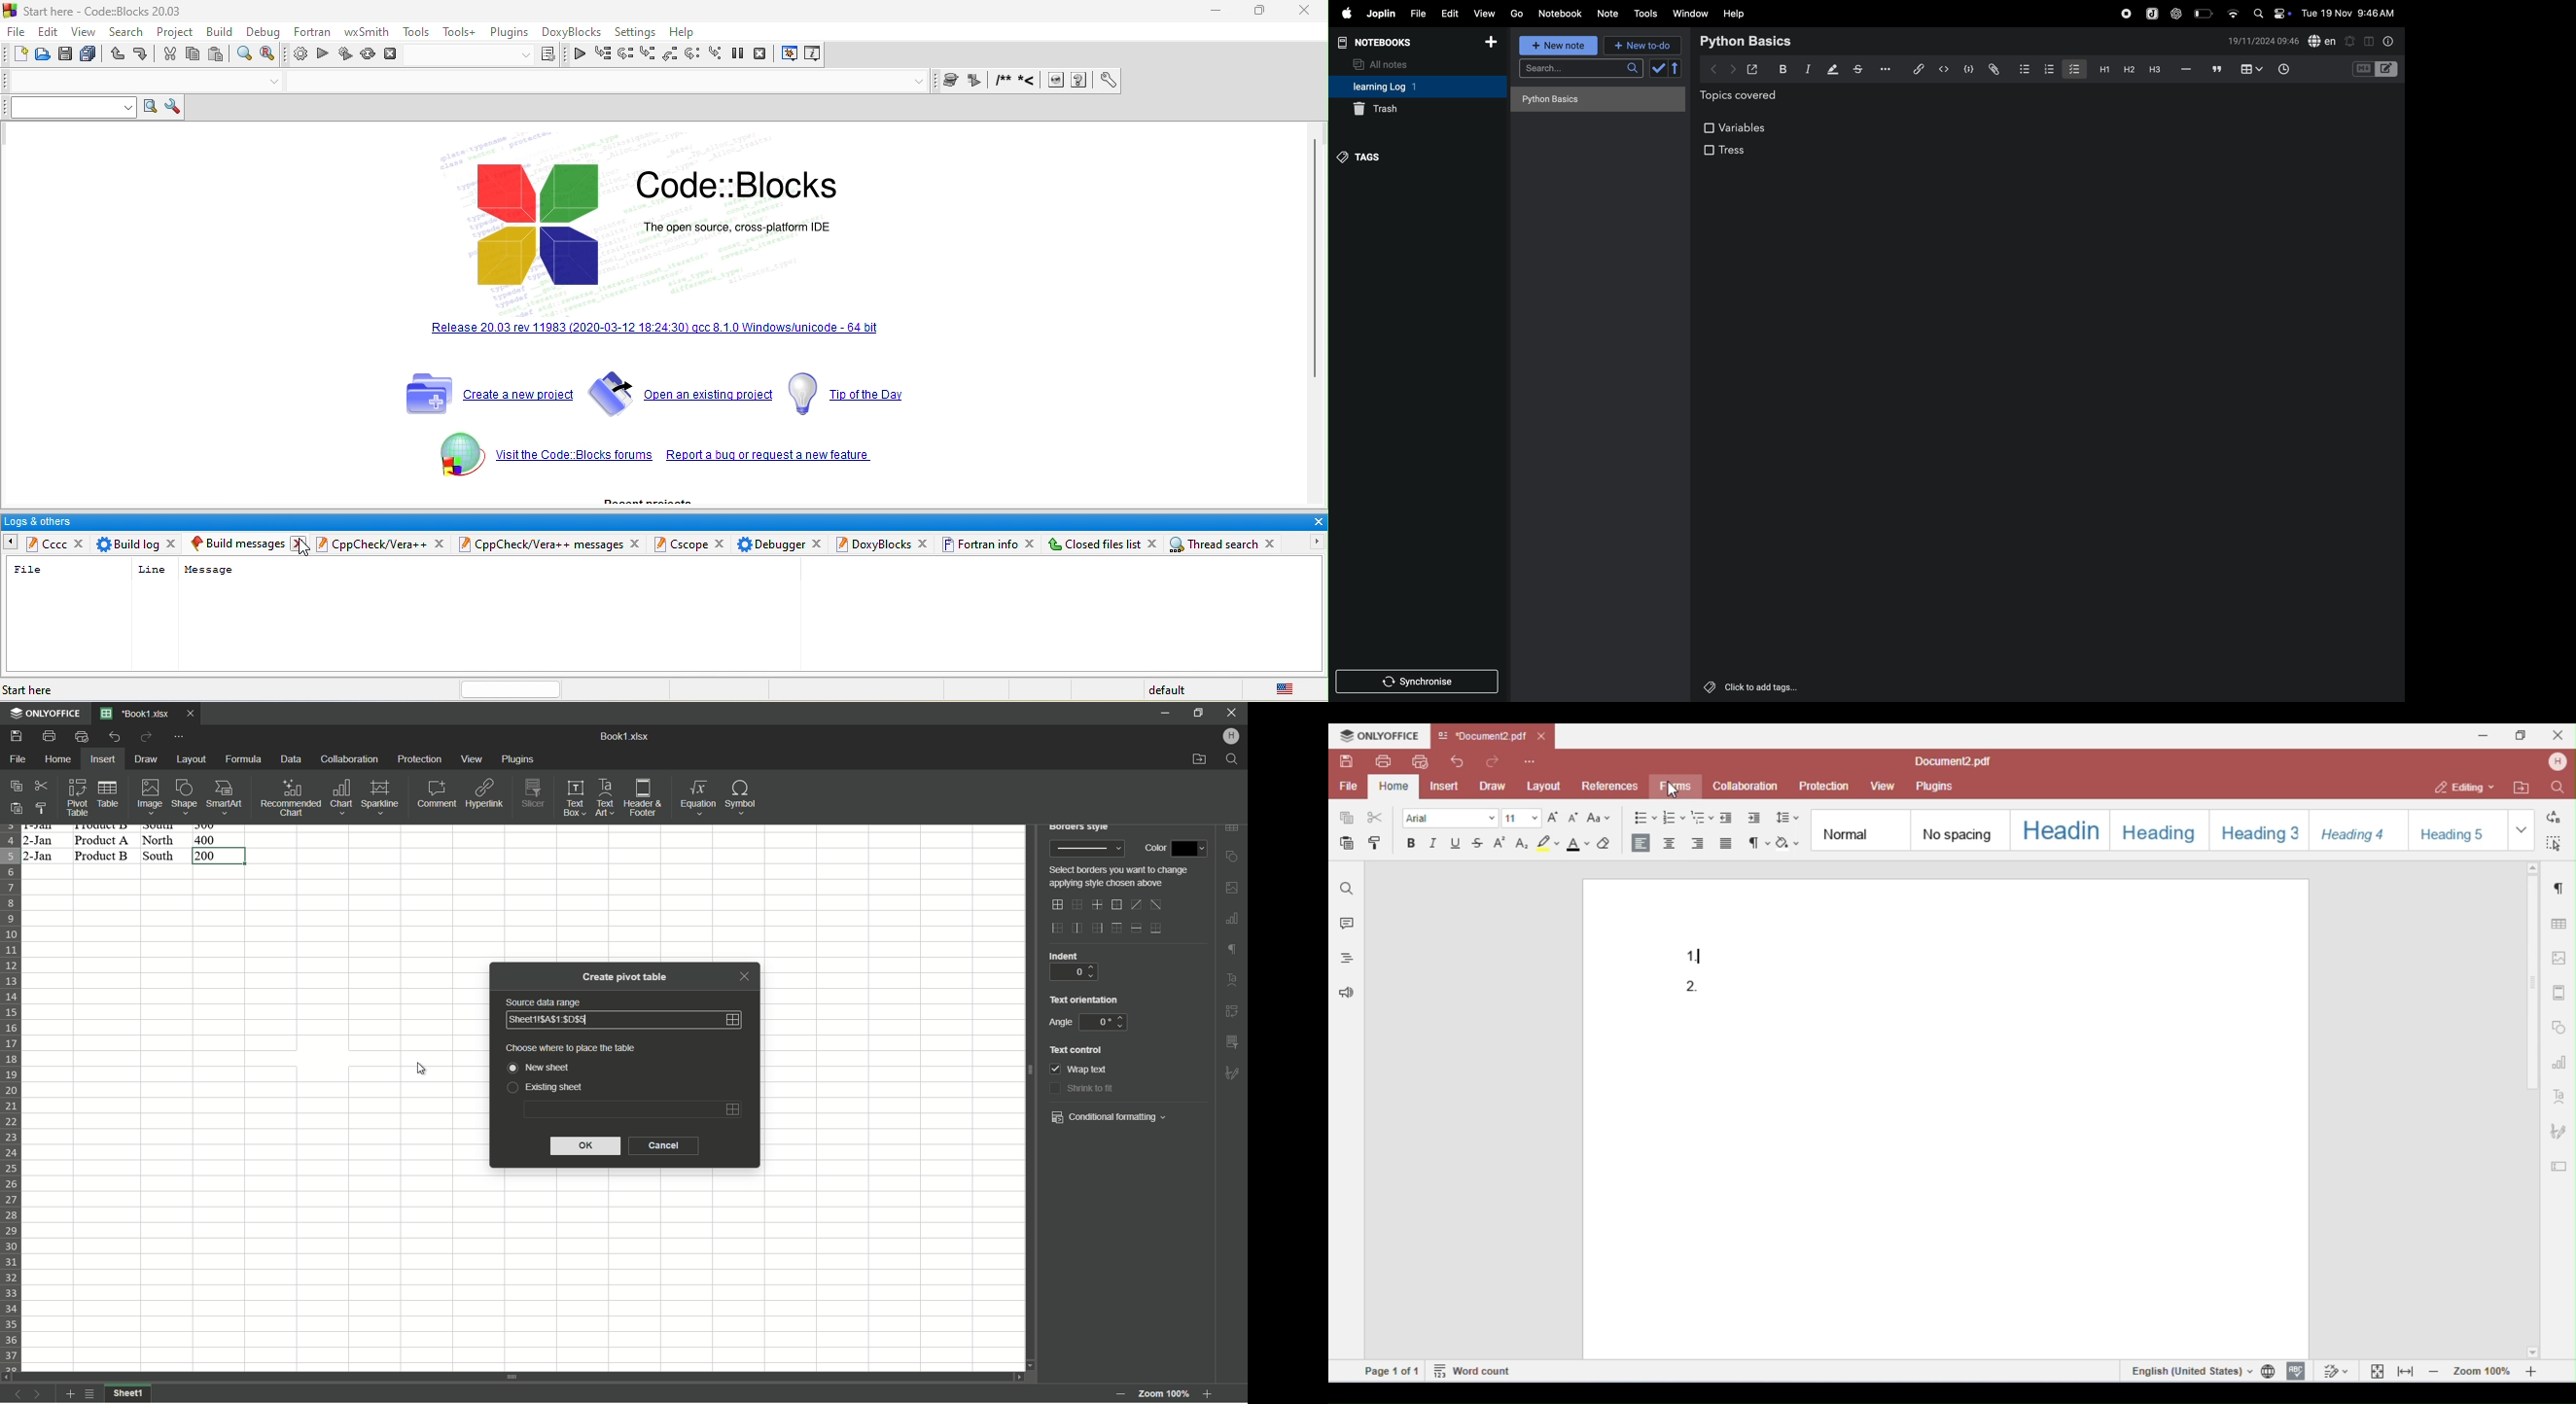 The height and width of the screenshot is (1428, 2576). Describe the element at coordinates (1644, 14) in the screenshot. I see `tools` at that location.